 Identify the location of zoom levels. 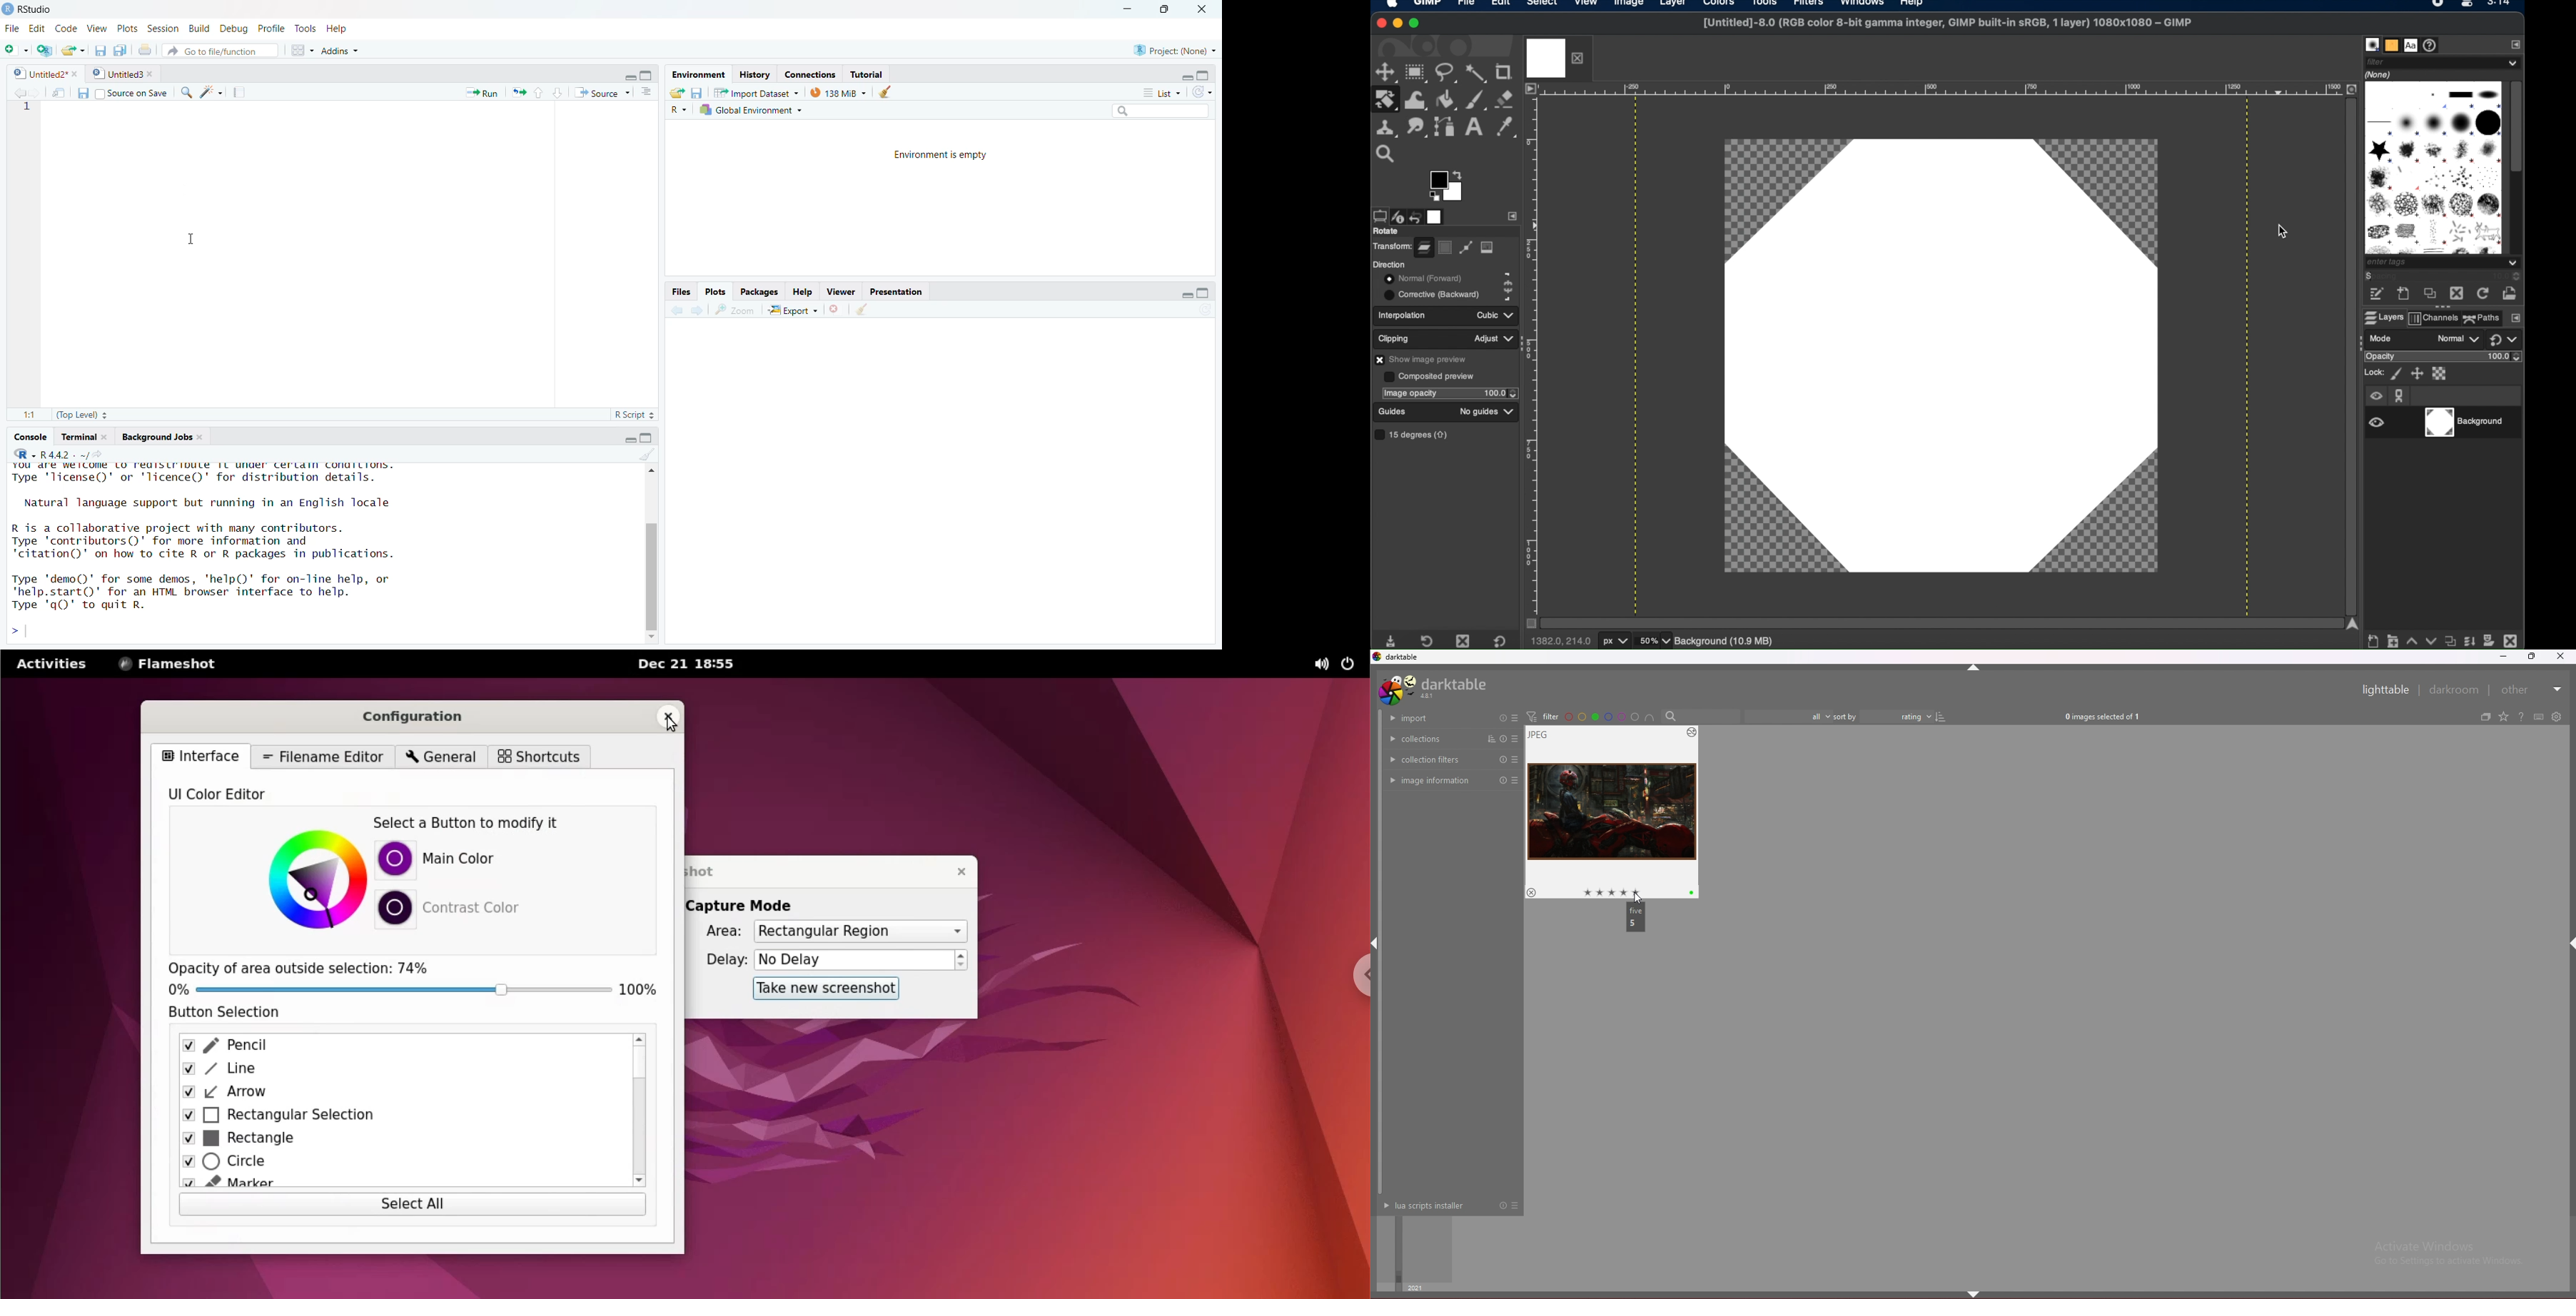
(1655, 641).